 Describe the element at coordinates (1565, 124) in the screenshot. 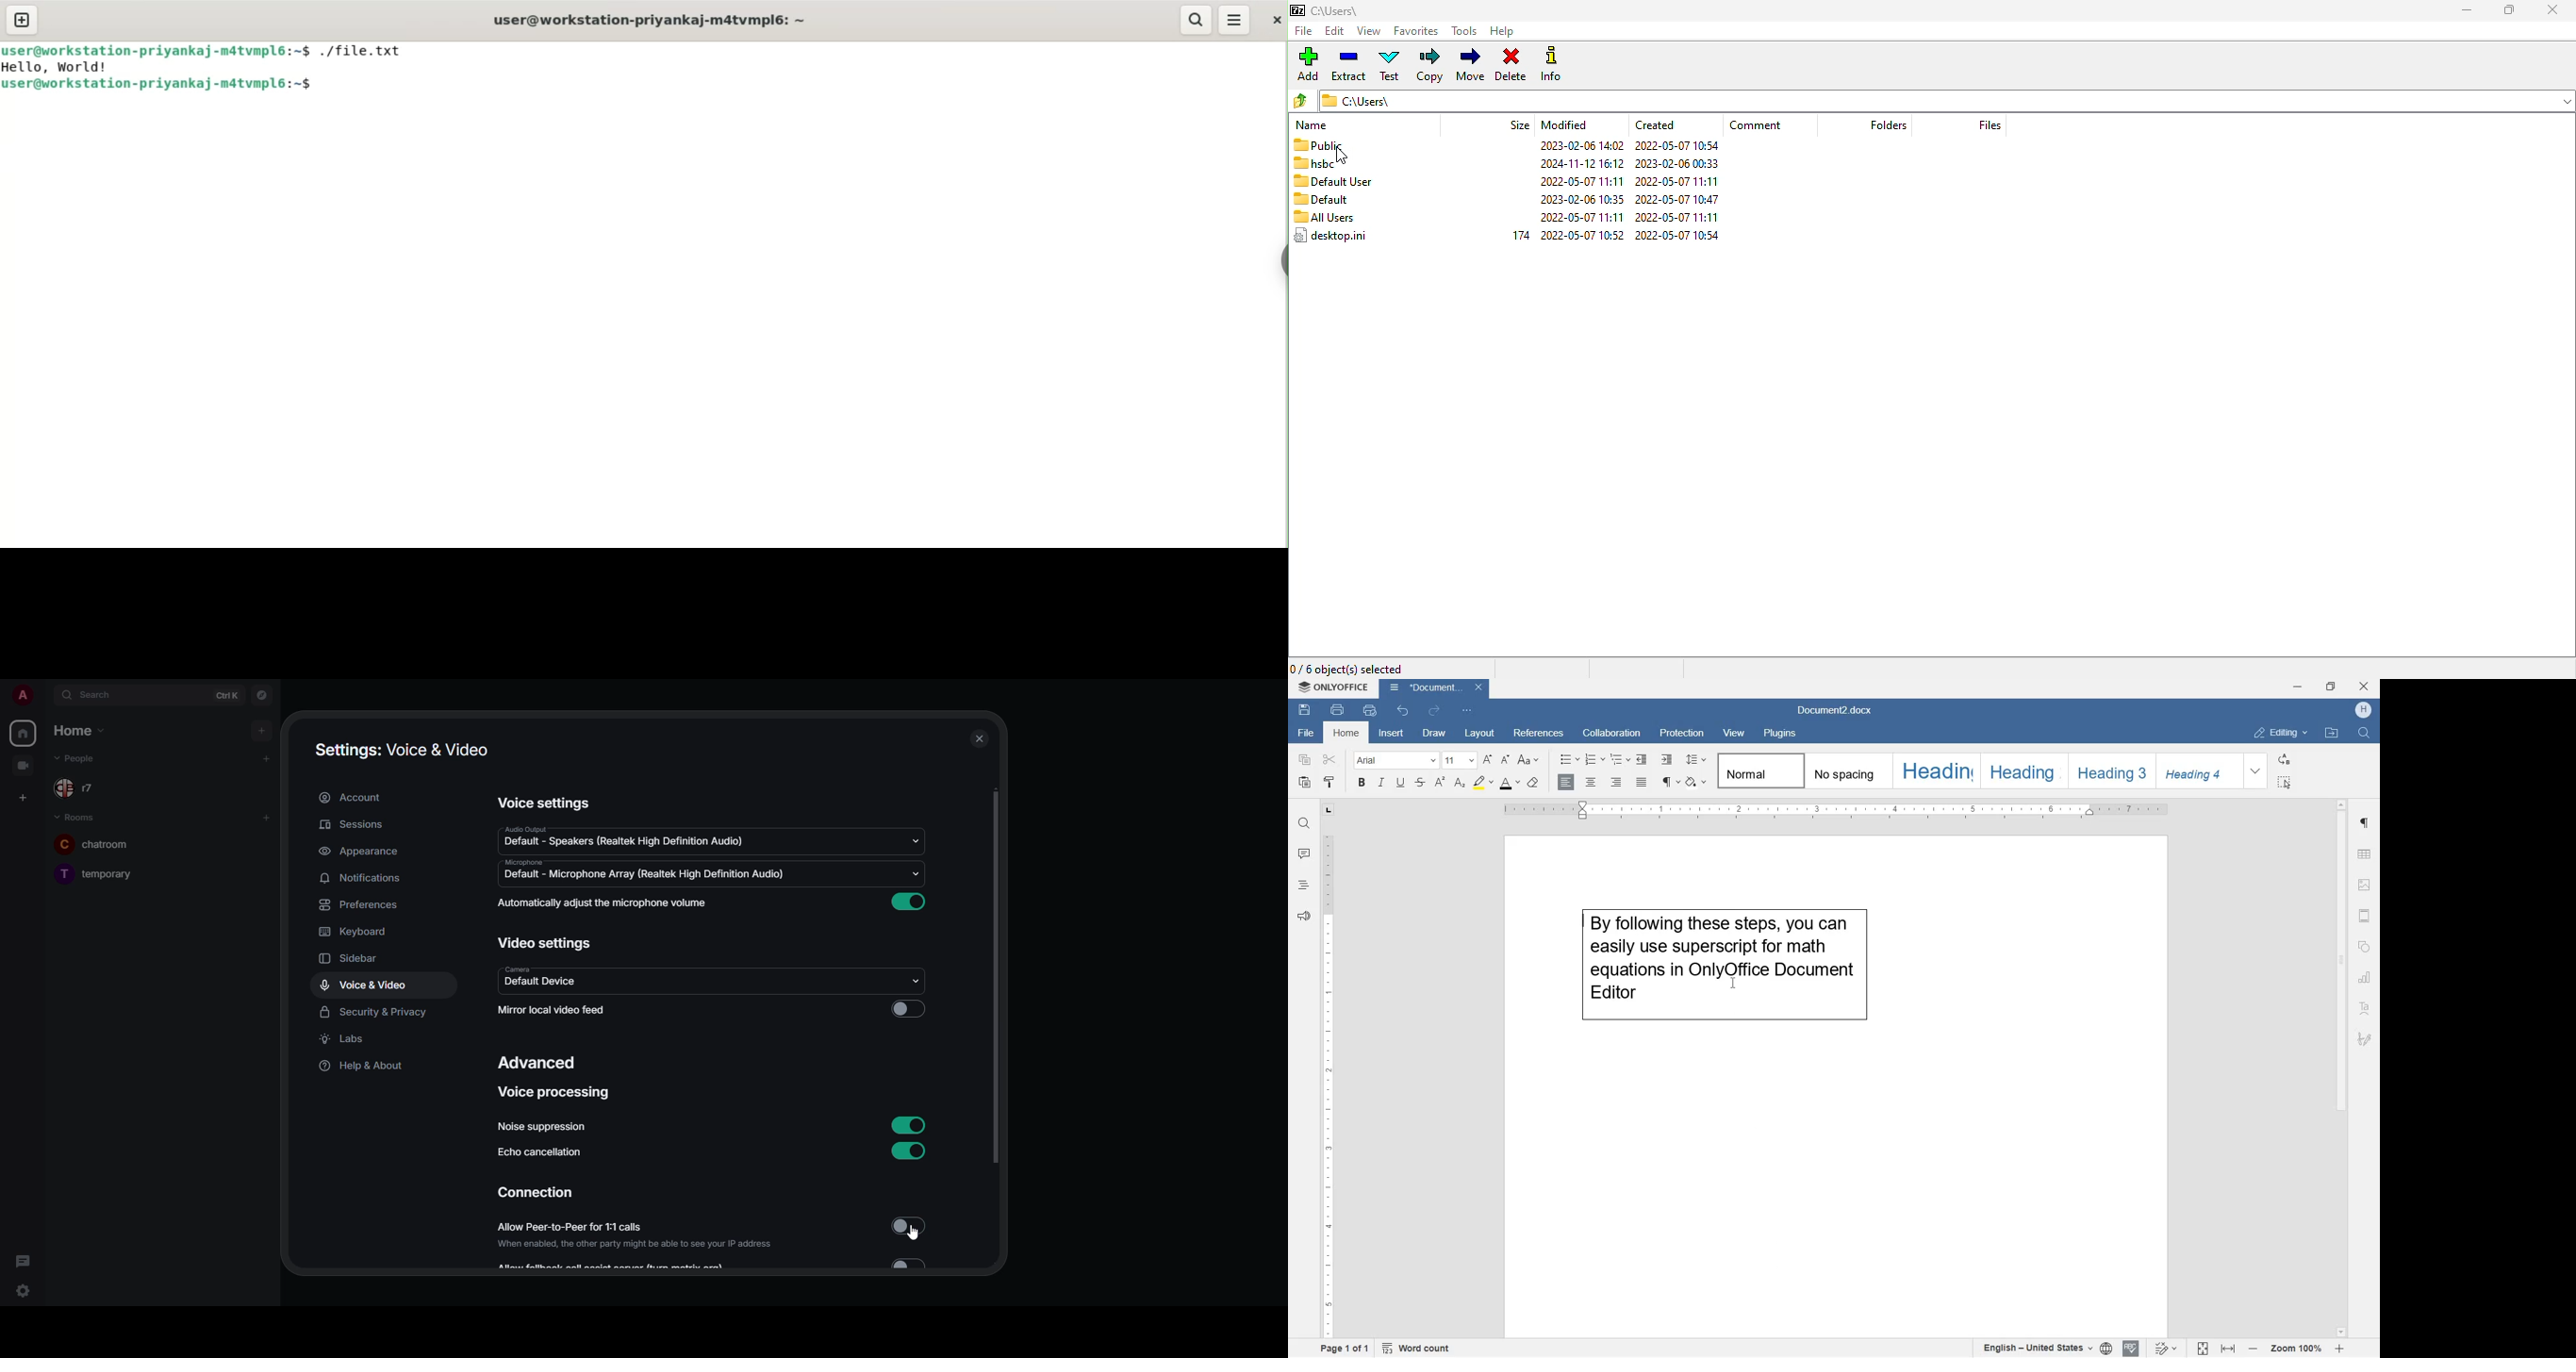

I see `modified` at that location.